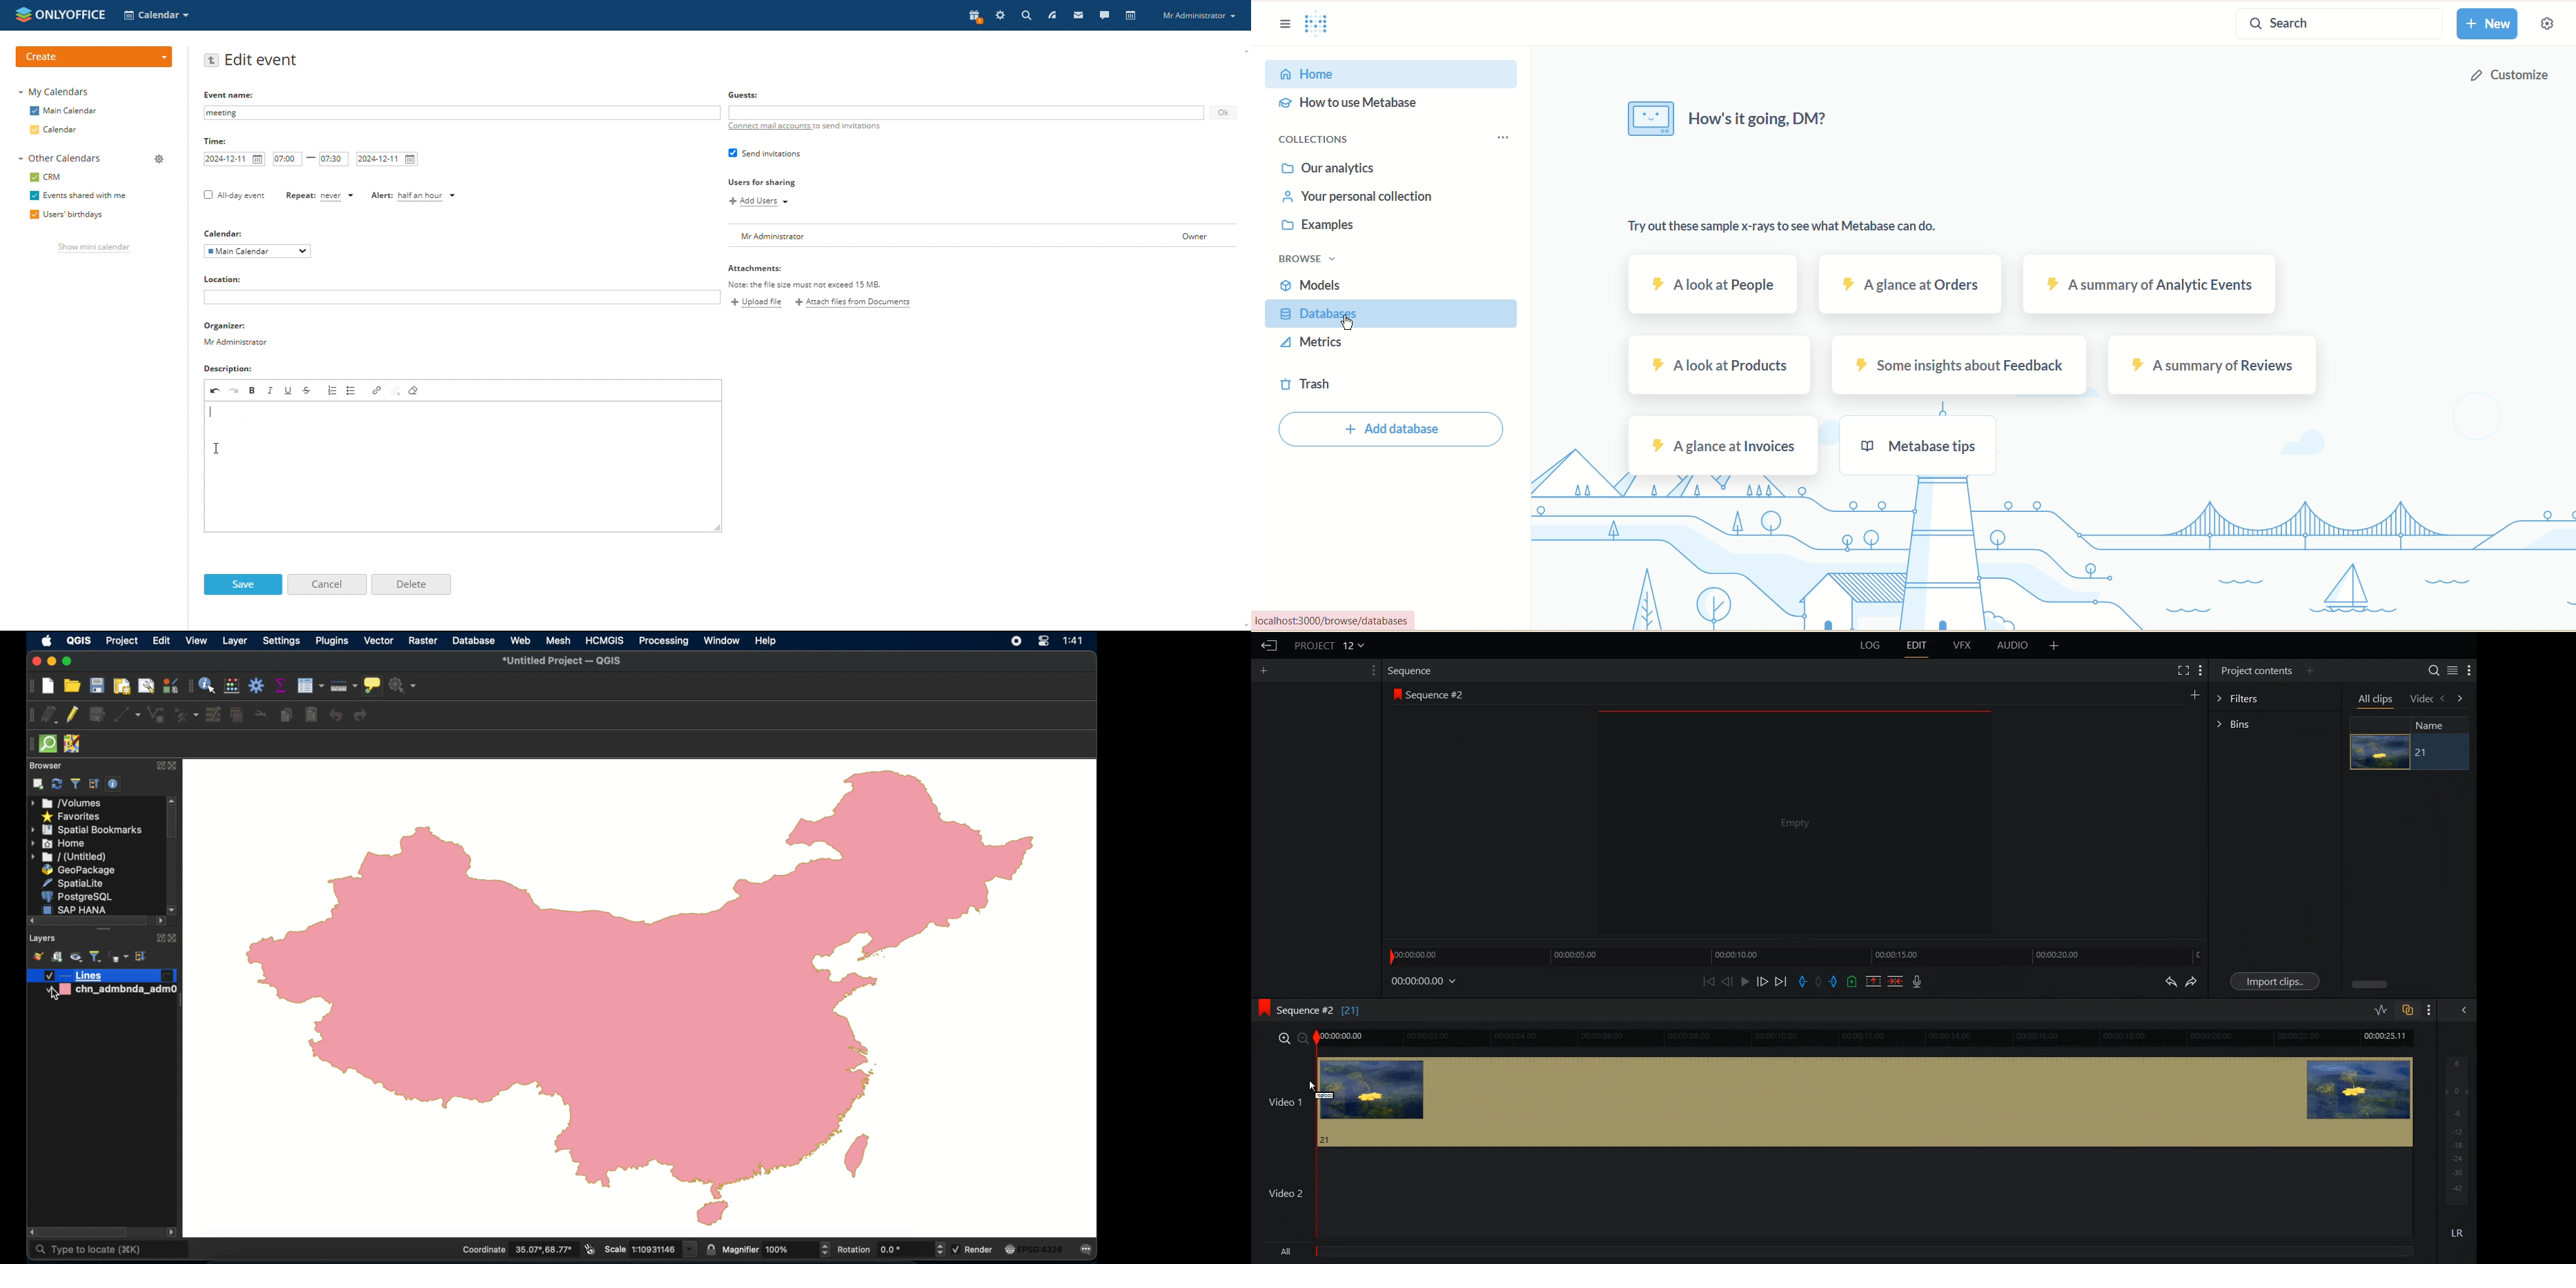 Image resolution: width=2576 pixels, height=1288 pixels. I want to click on Video 2, so click(1287, 1193).